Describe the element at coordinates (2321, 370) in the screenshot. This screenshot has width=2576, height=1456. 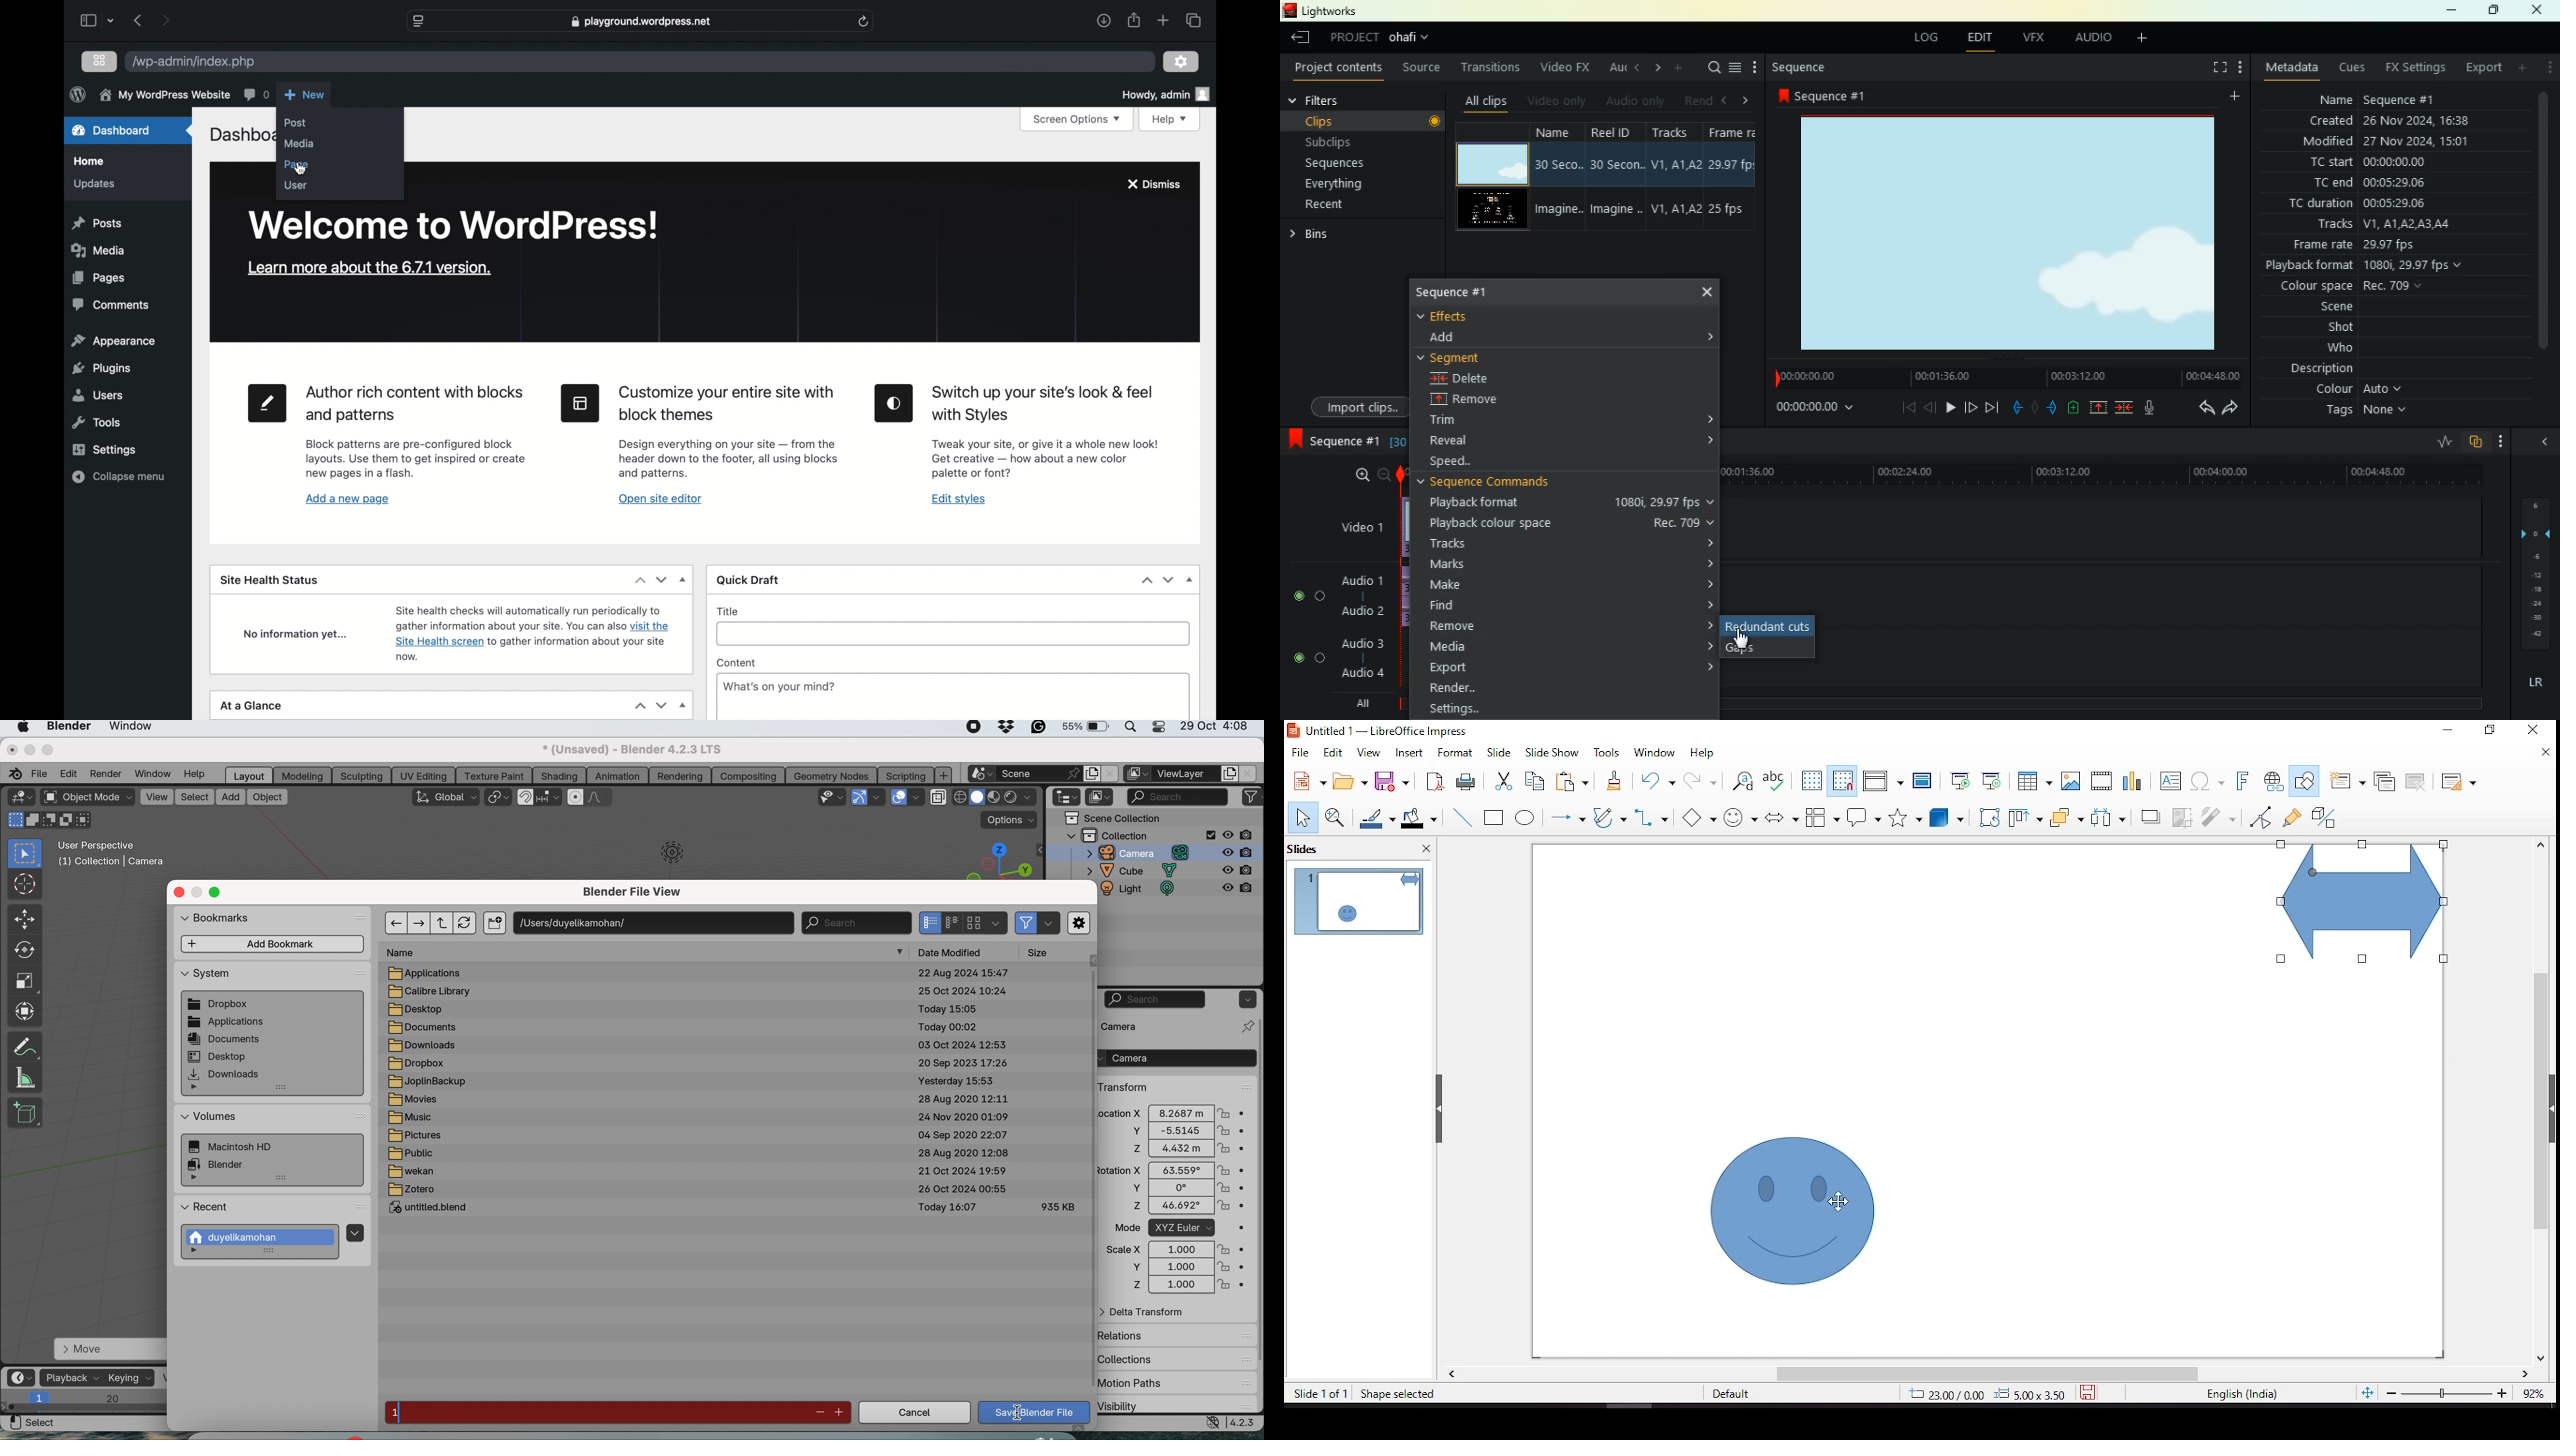
I see `description` at that location.